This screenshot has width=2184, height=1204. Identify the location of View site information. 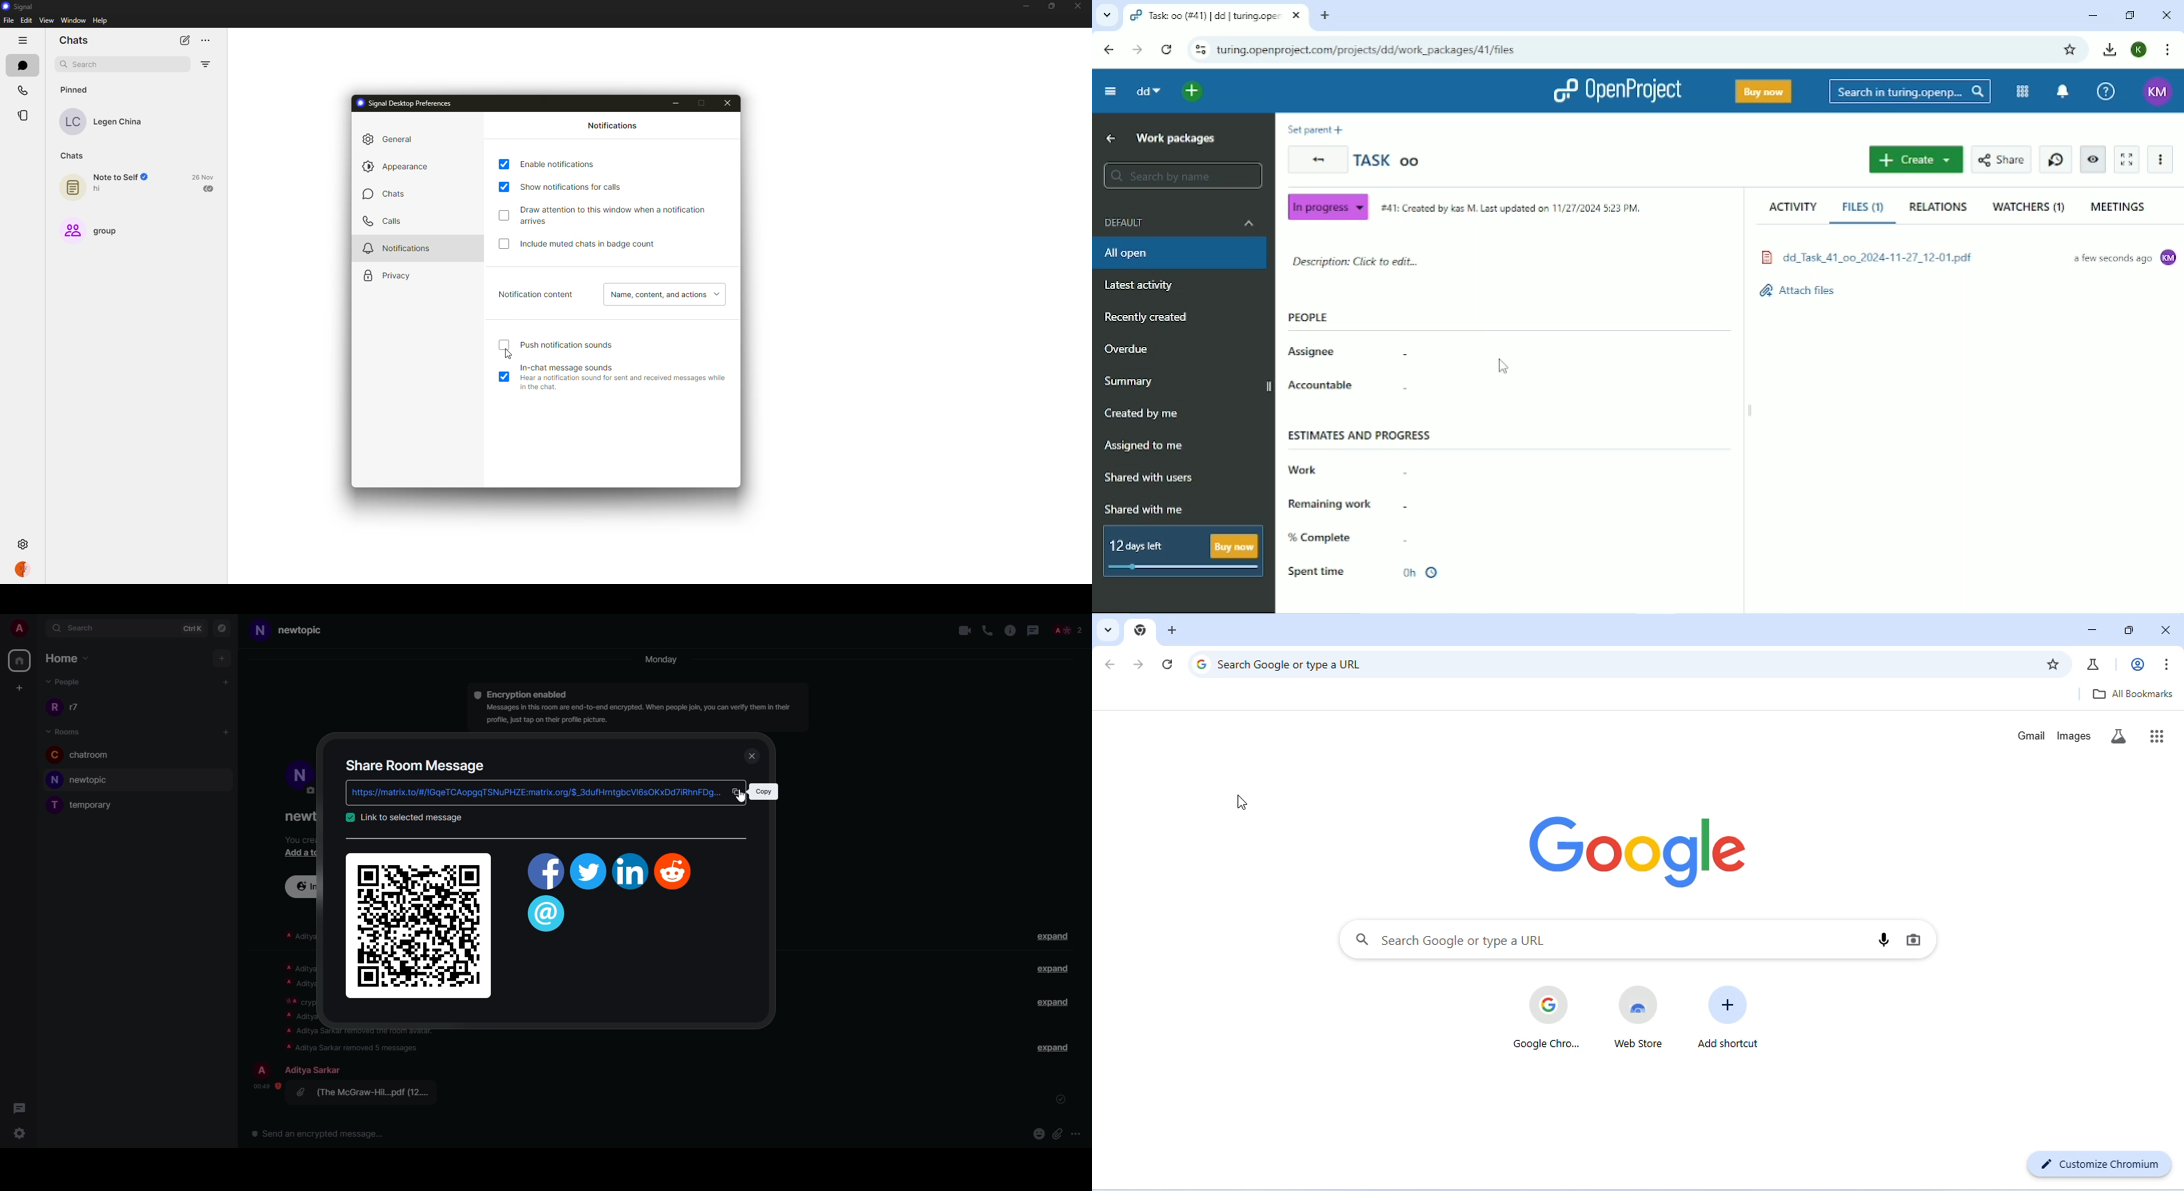
(1201, 50).